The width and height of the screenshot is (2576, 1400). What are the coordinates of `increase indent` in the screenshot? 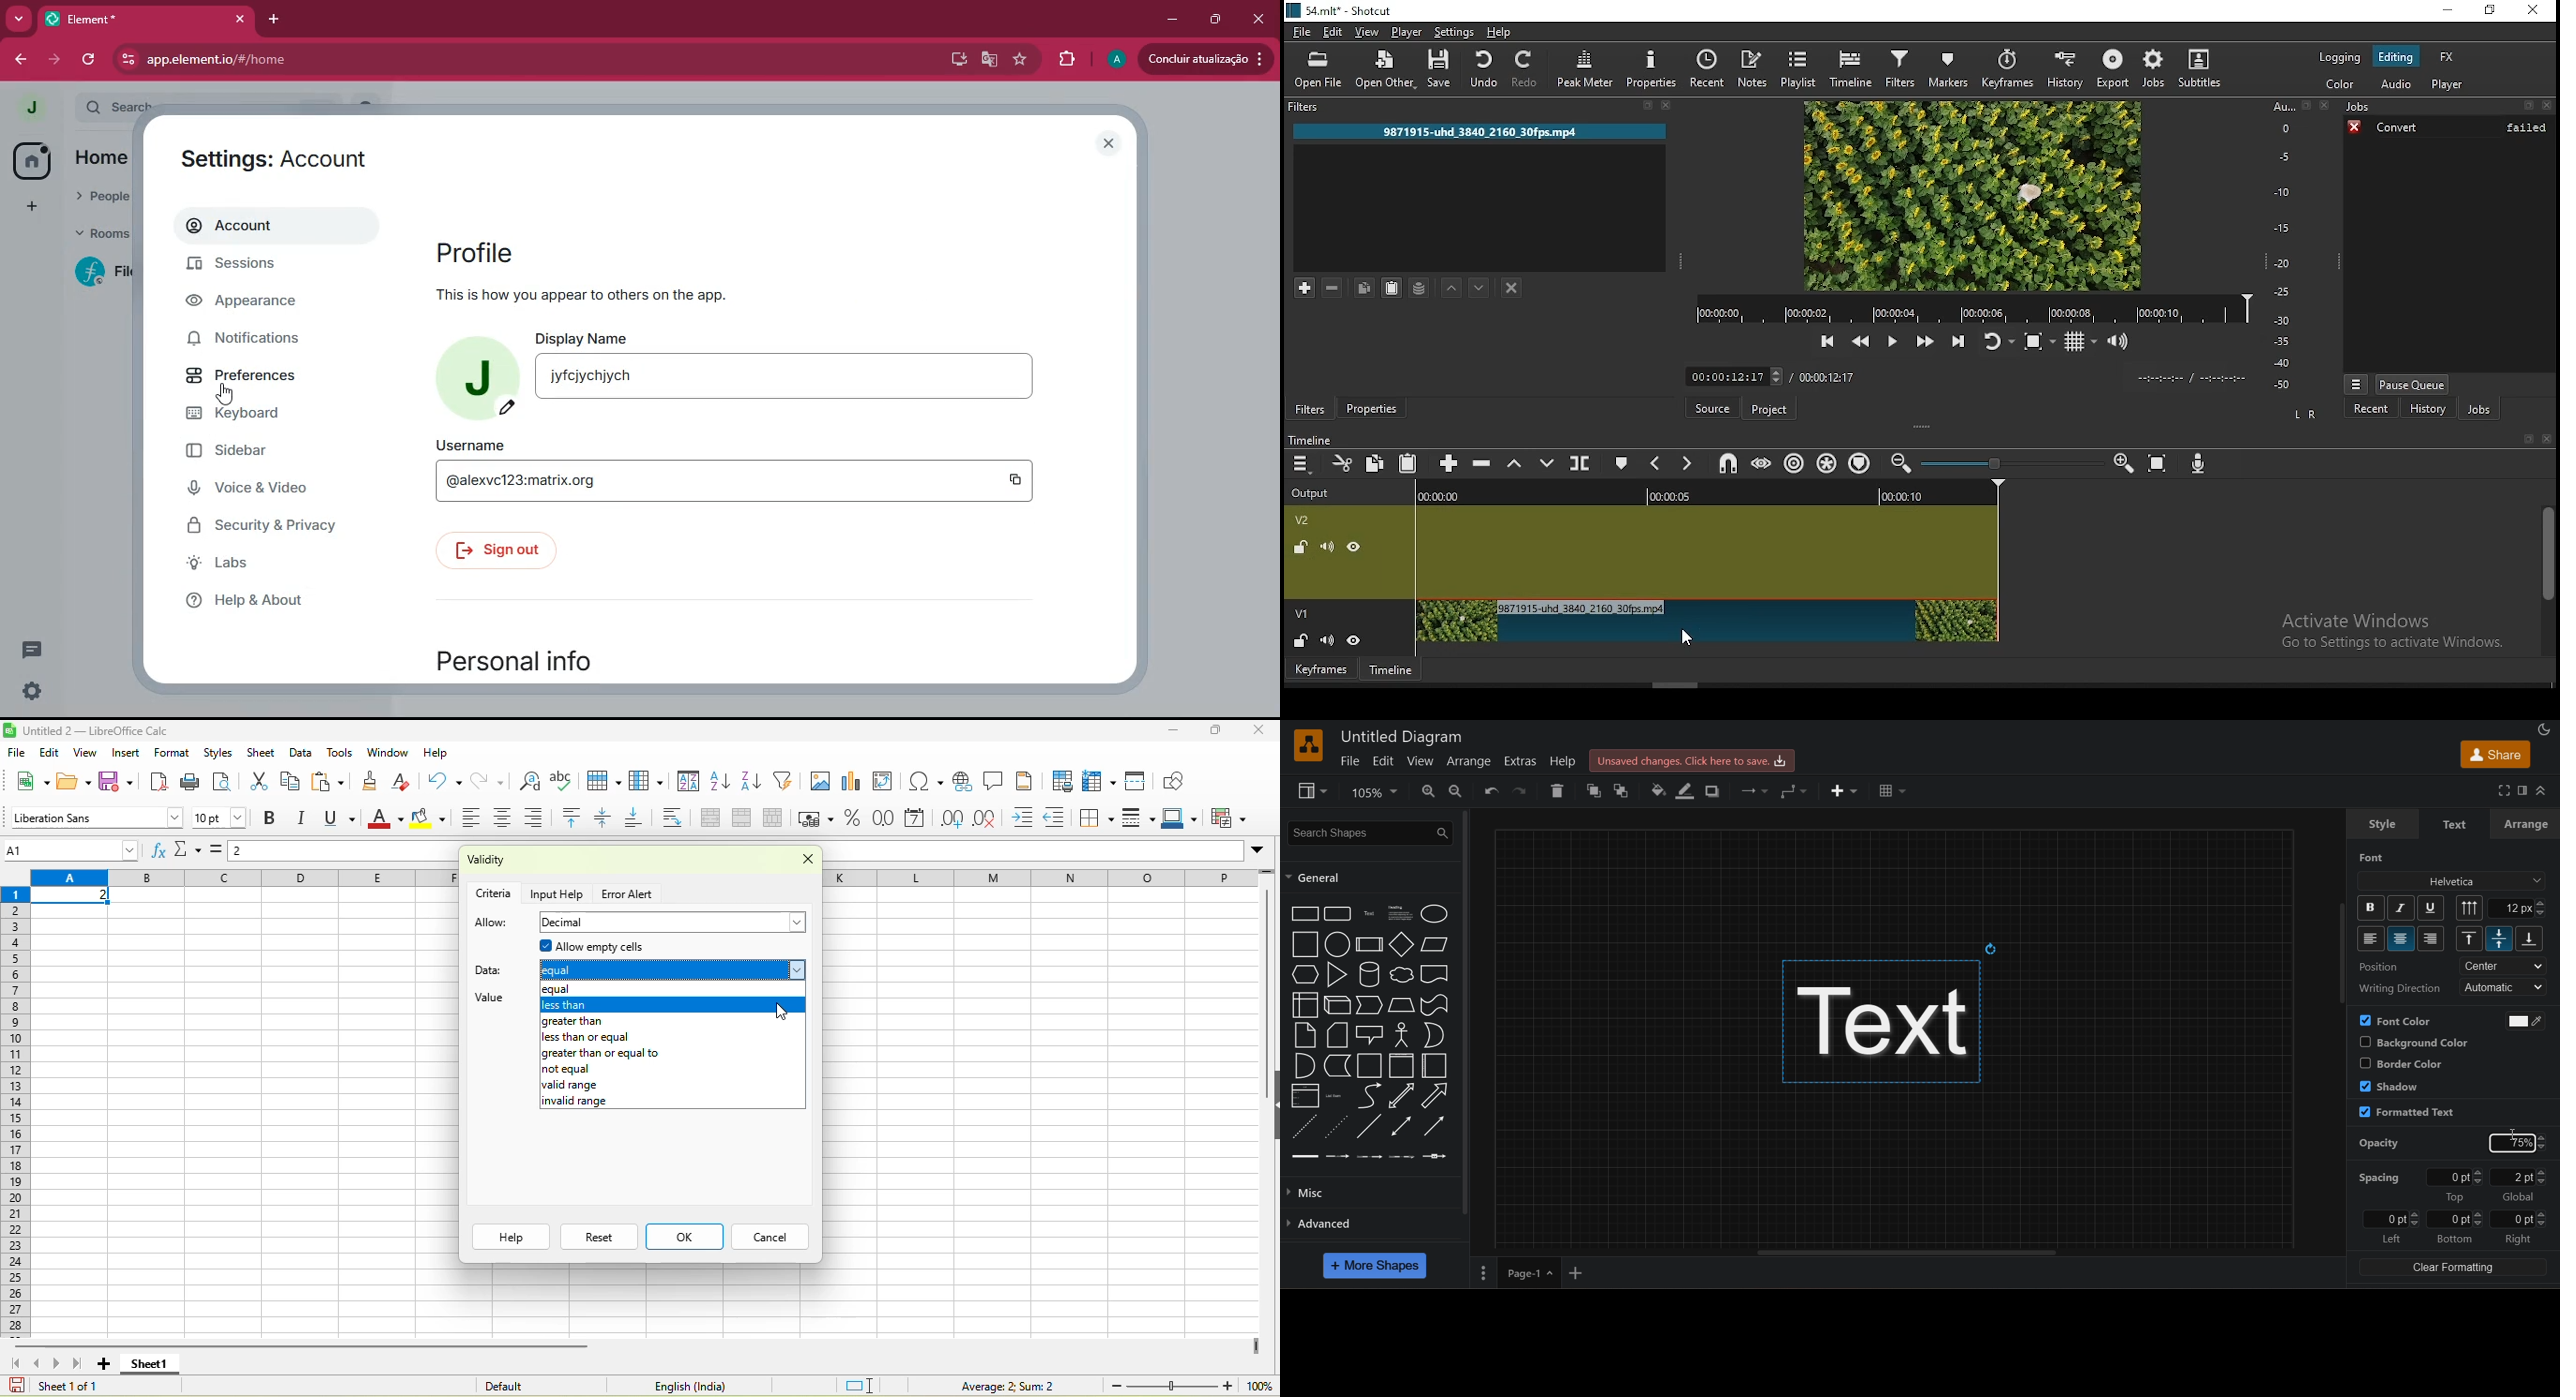 It's located at (1027, 819).